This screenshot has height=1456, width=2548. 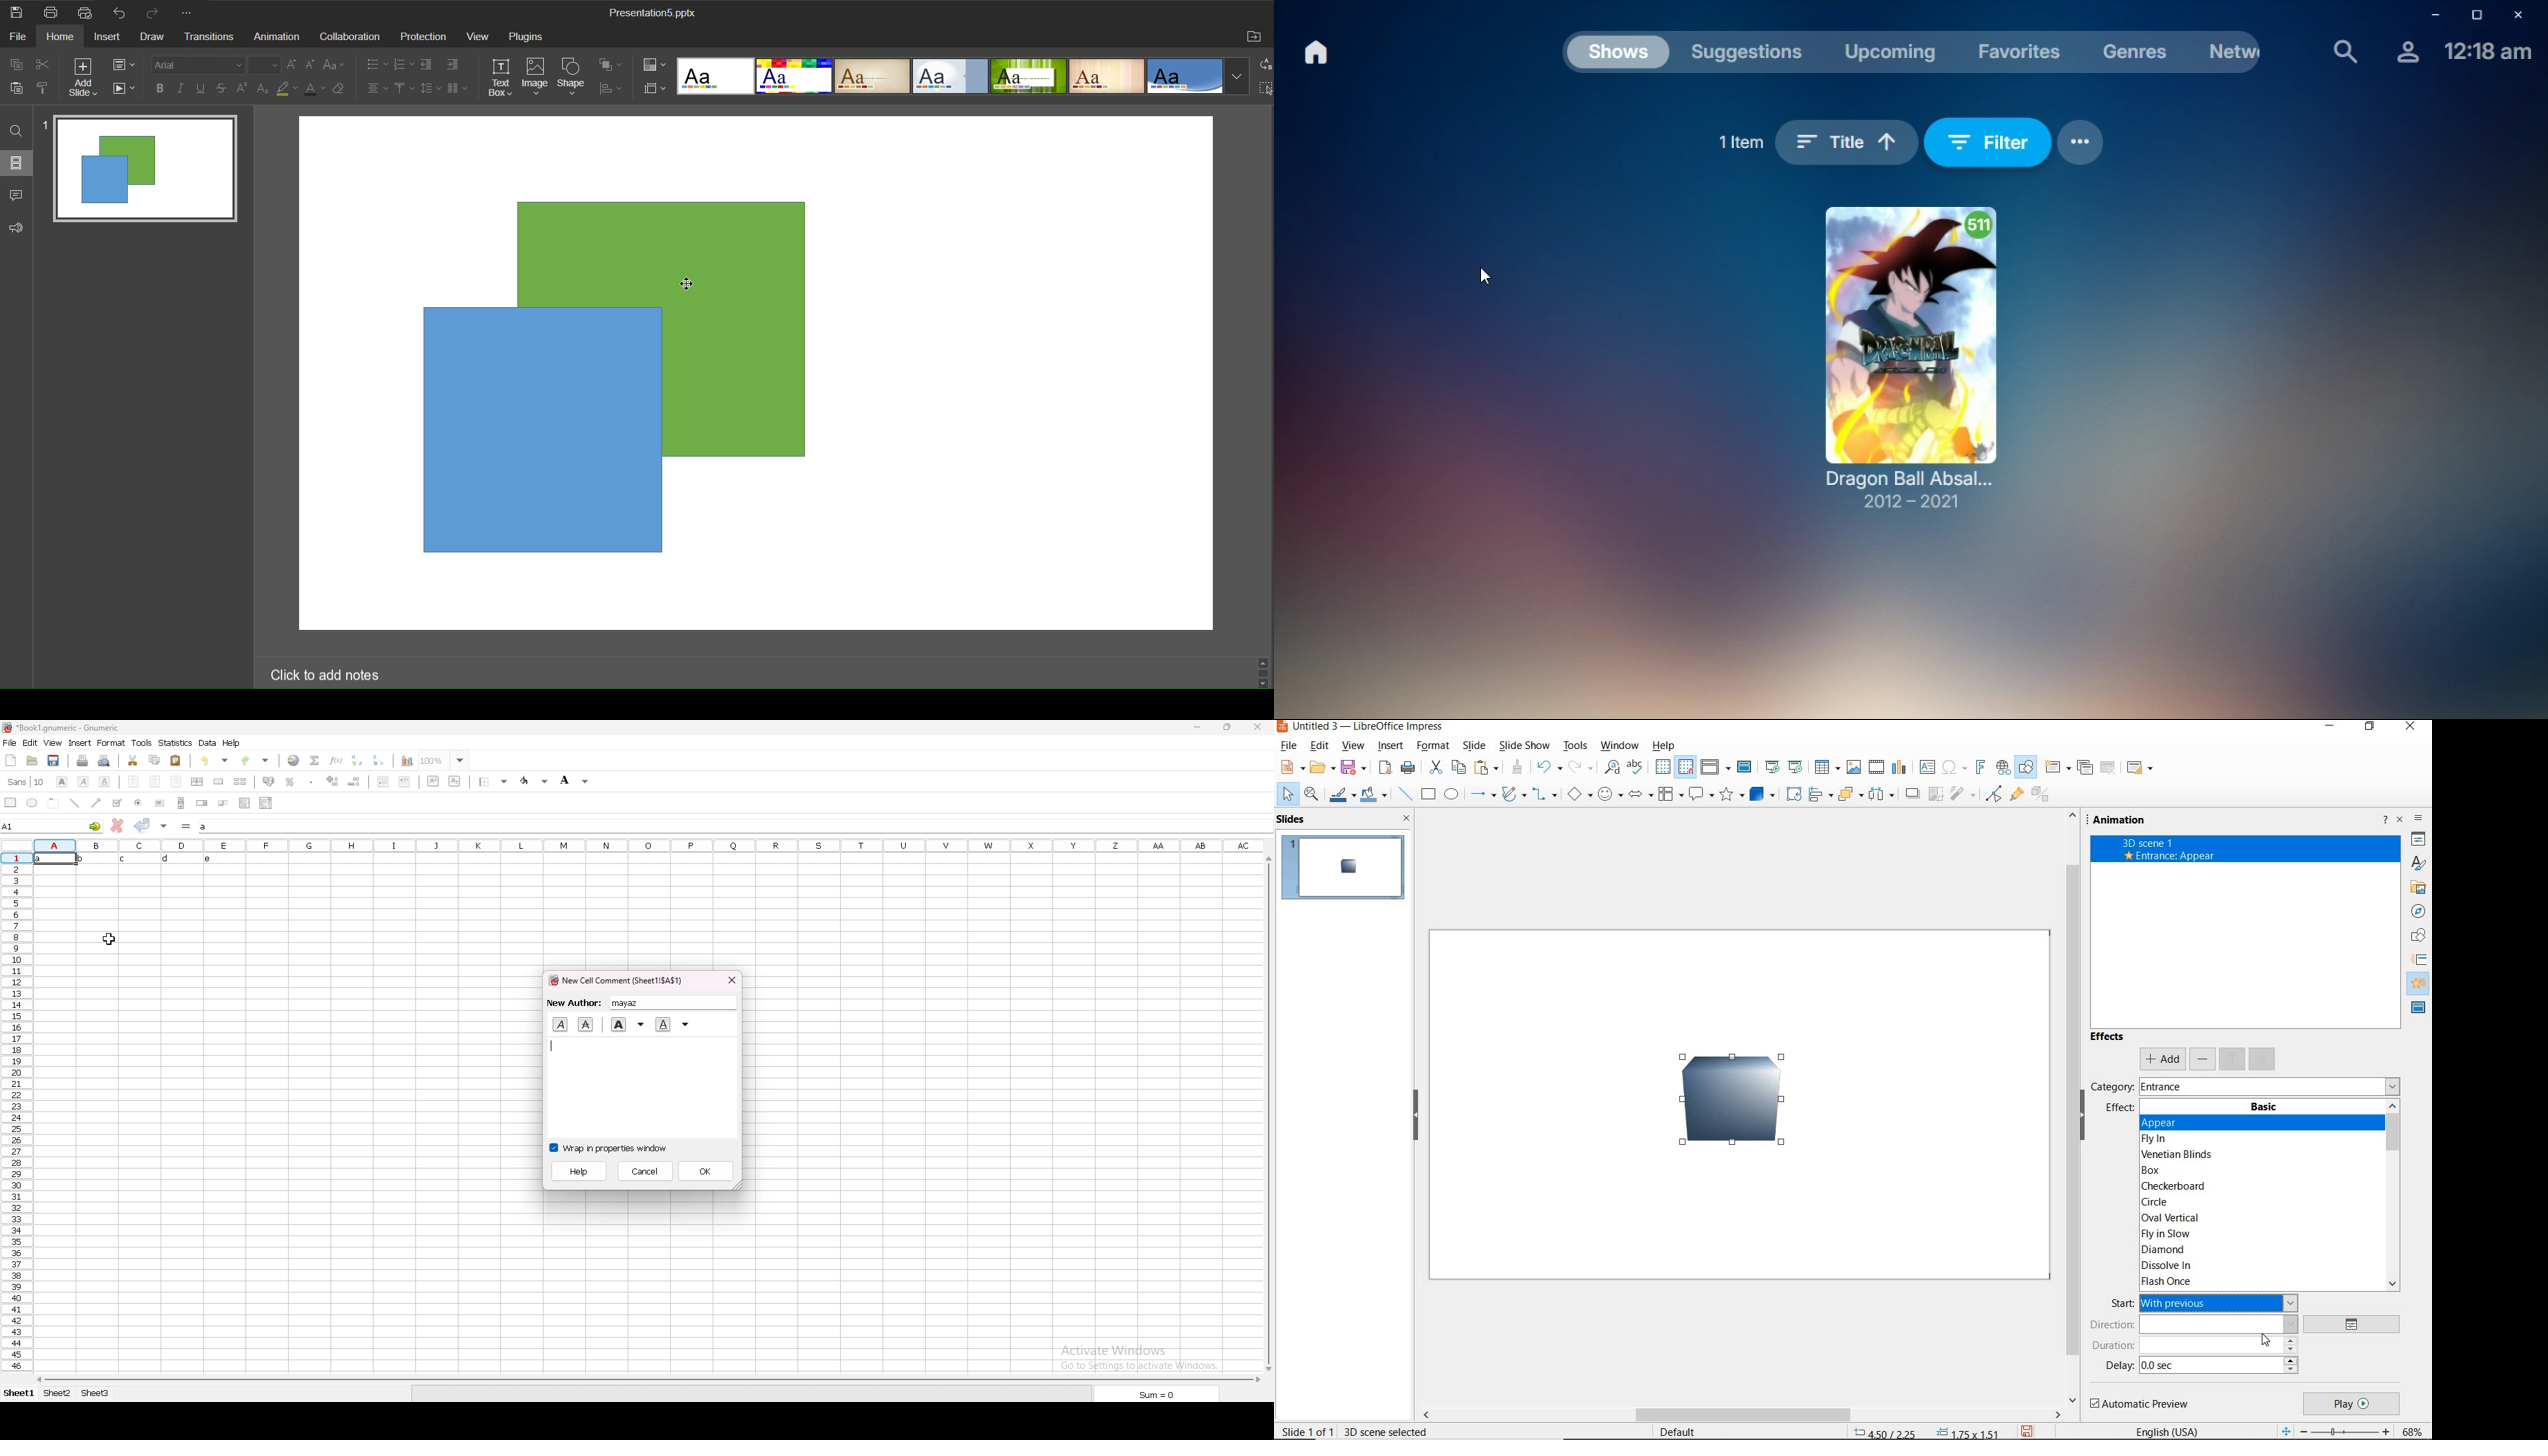 I want to click on 3D Scene 1, so click(x=2246, y=841).